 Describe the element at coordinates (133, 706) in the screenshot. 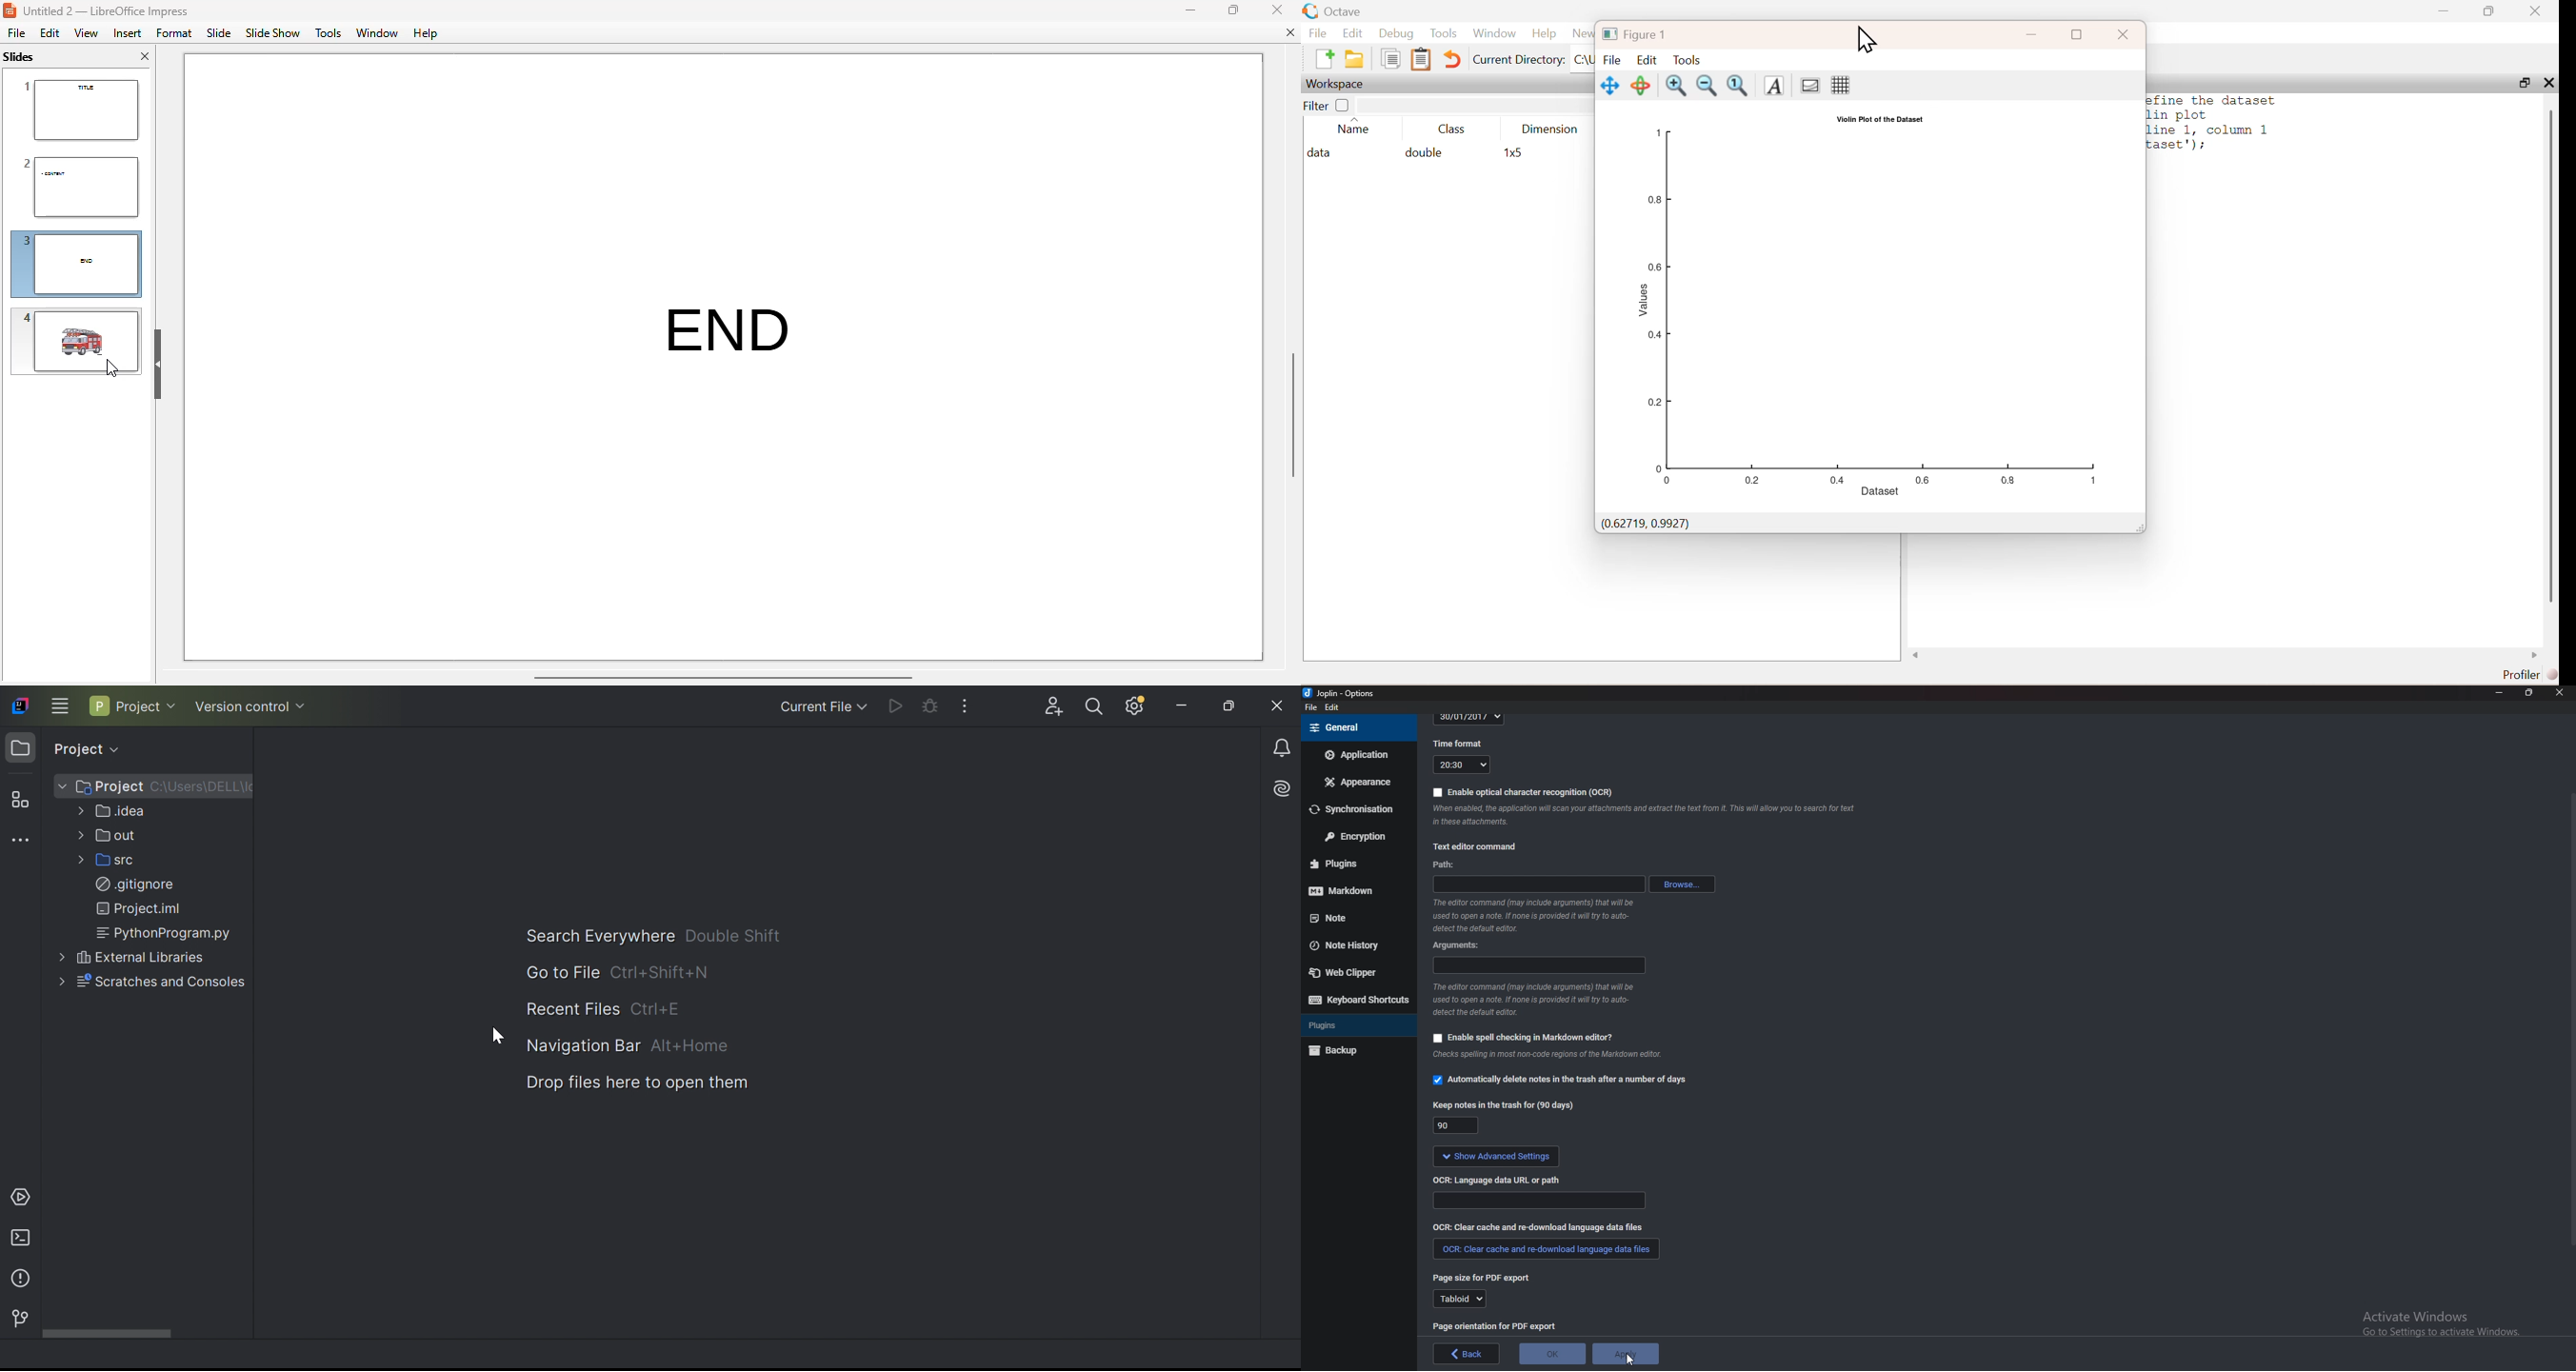

I see `Project` at that location.